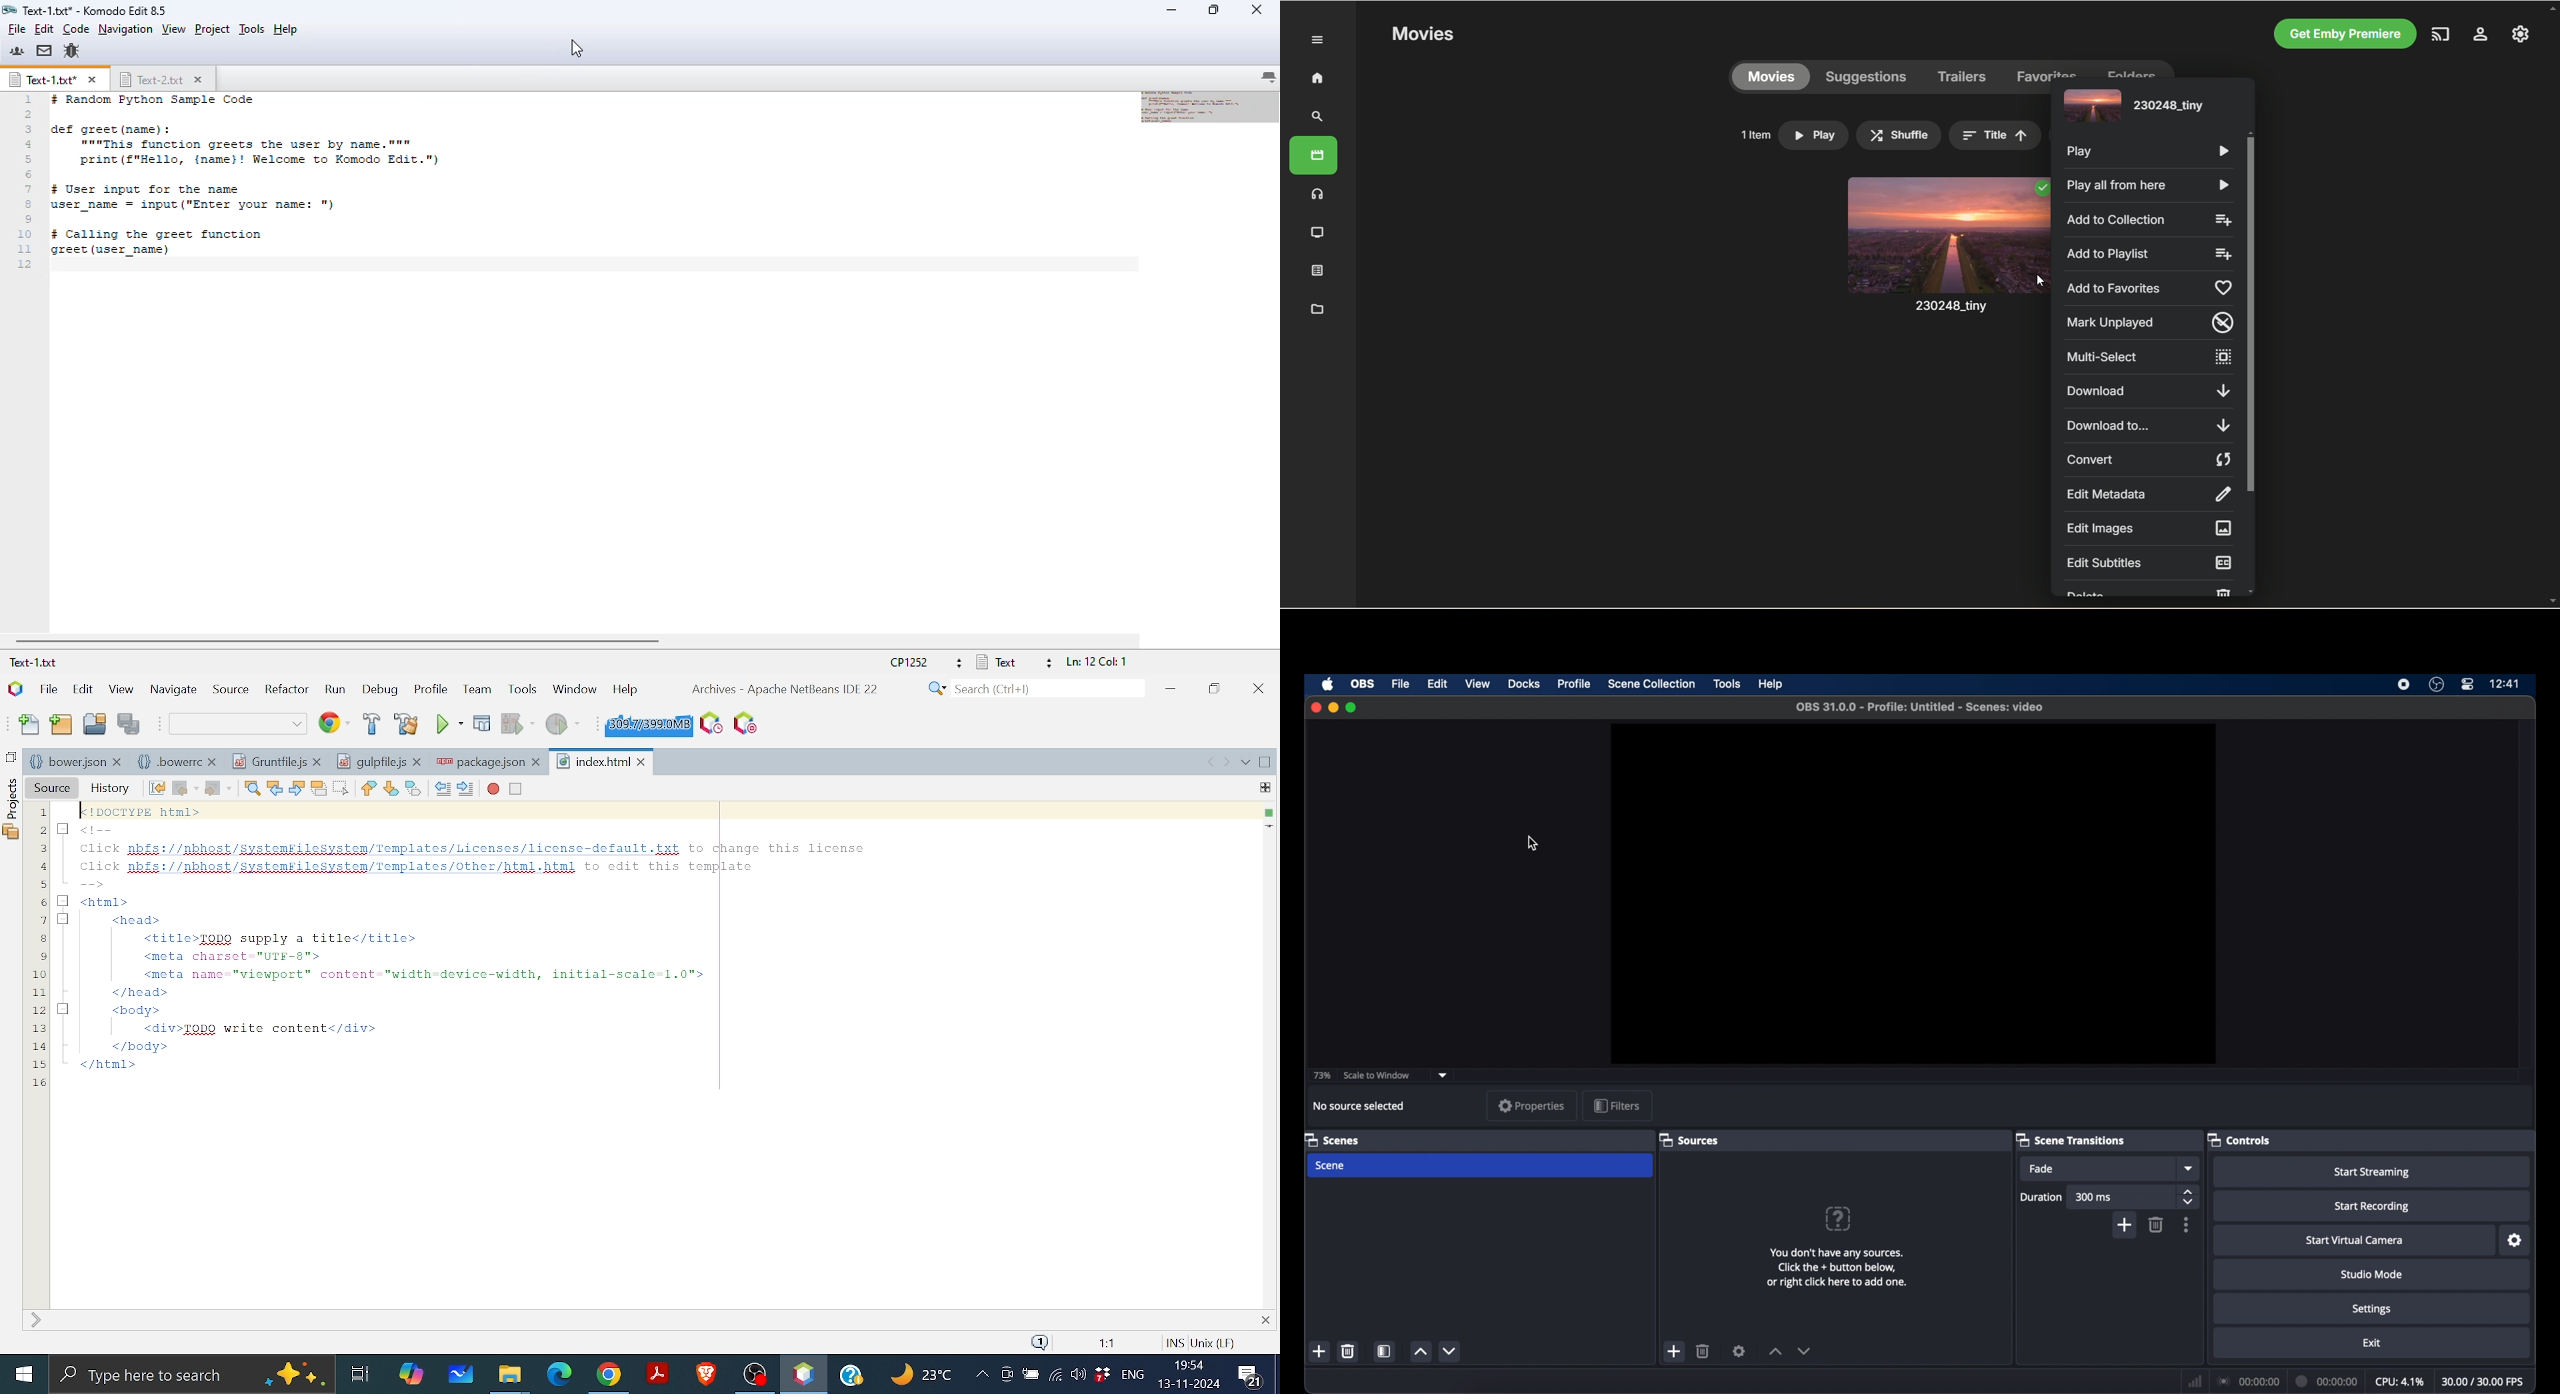  What do you see at coordinates (1451, 1351) in the screenshot?
I see `decrement` at bounding box center [1451, 1351].